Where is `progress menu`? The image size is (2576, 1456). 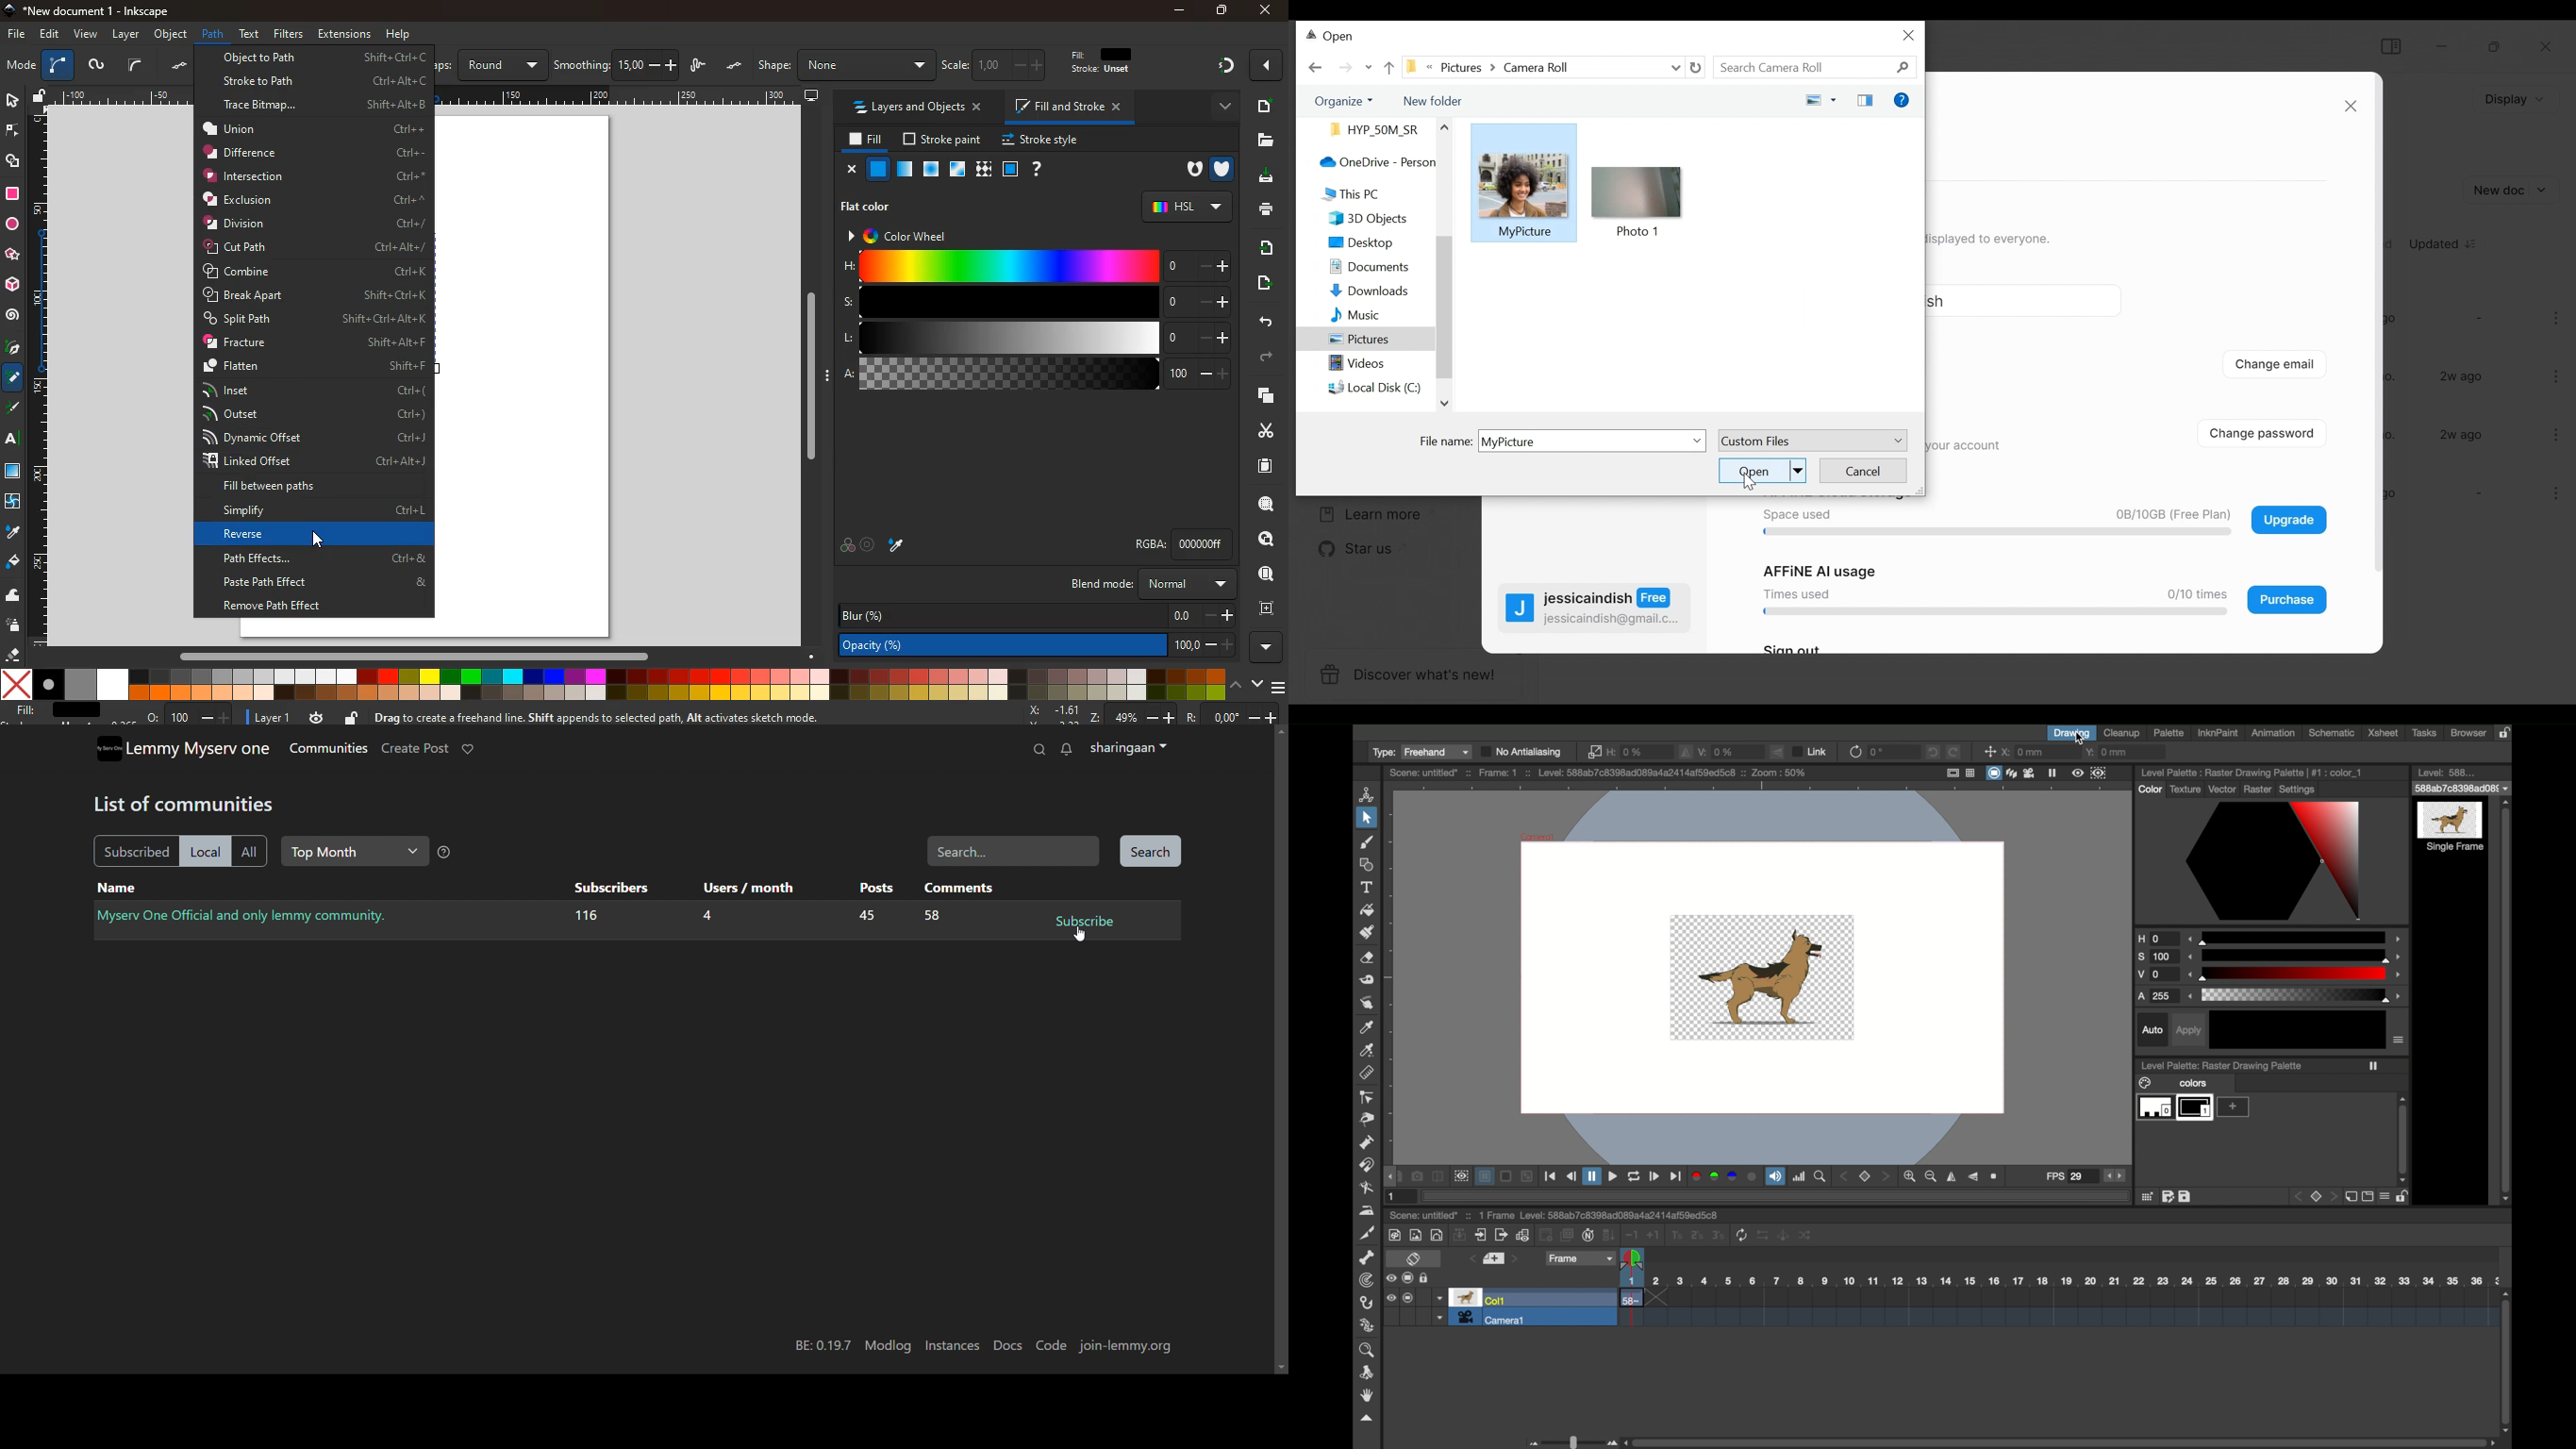
progress menu is located at coordinates (1997, 533).